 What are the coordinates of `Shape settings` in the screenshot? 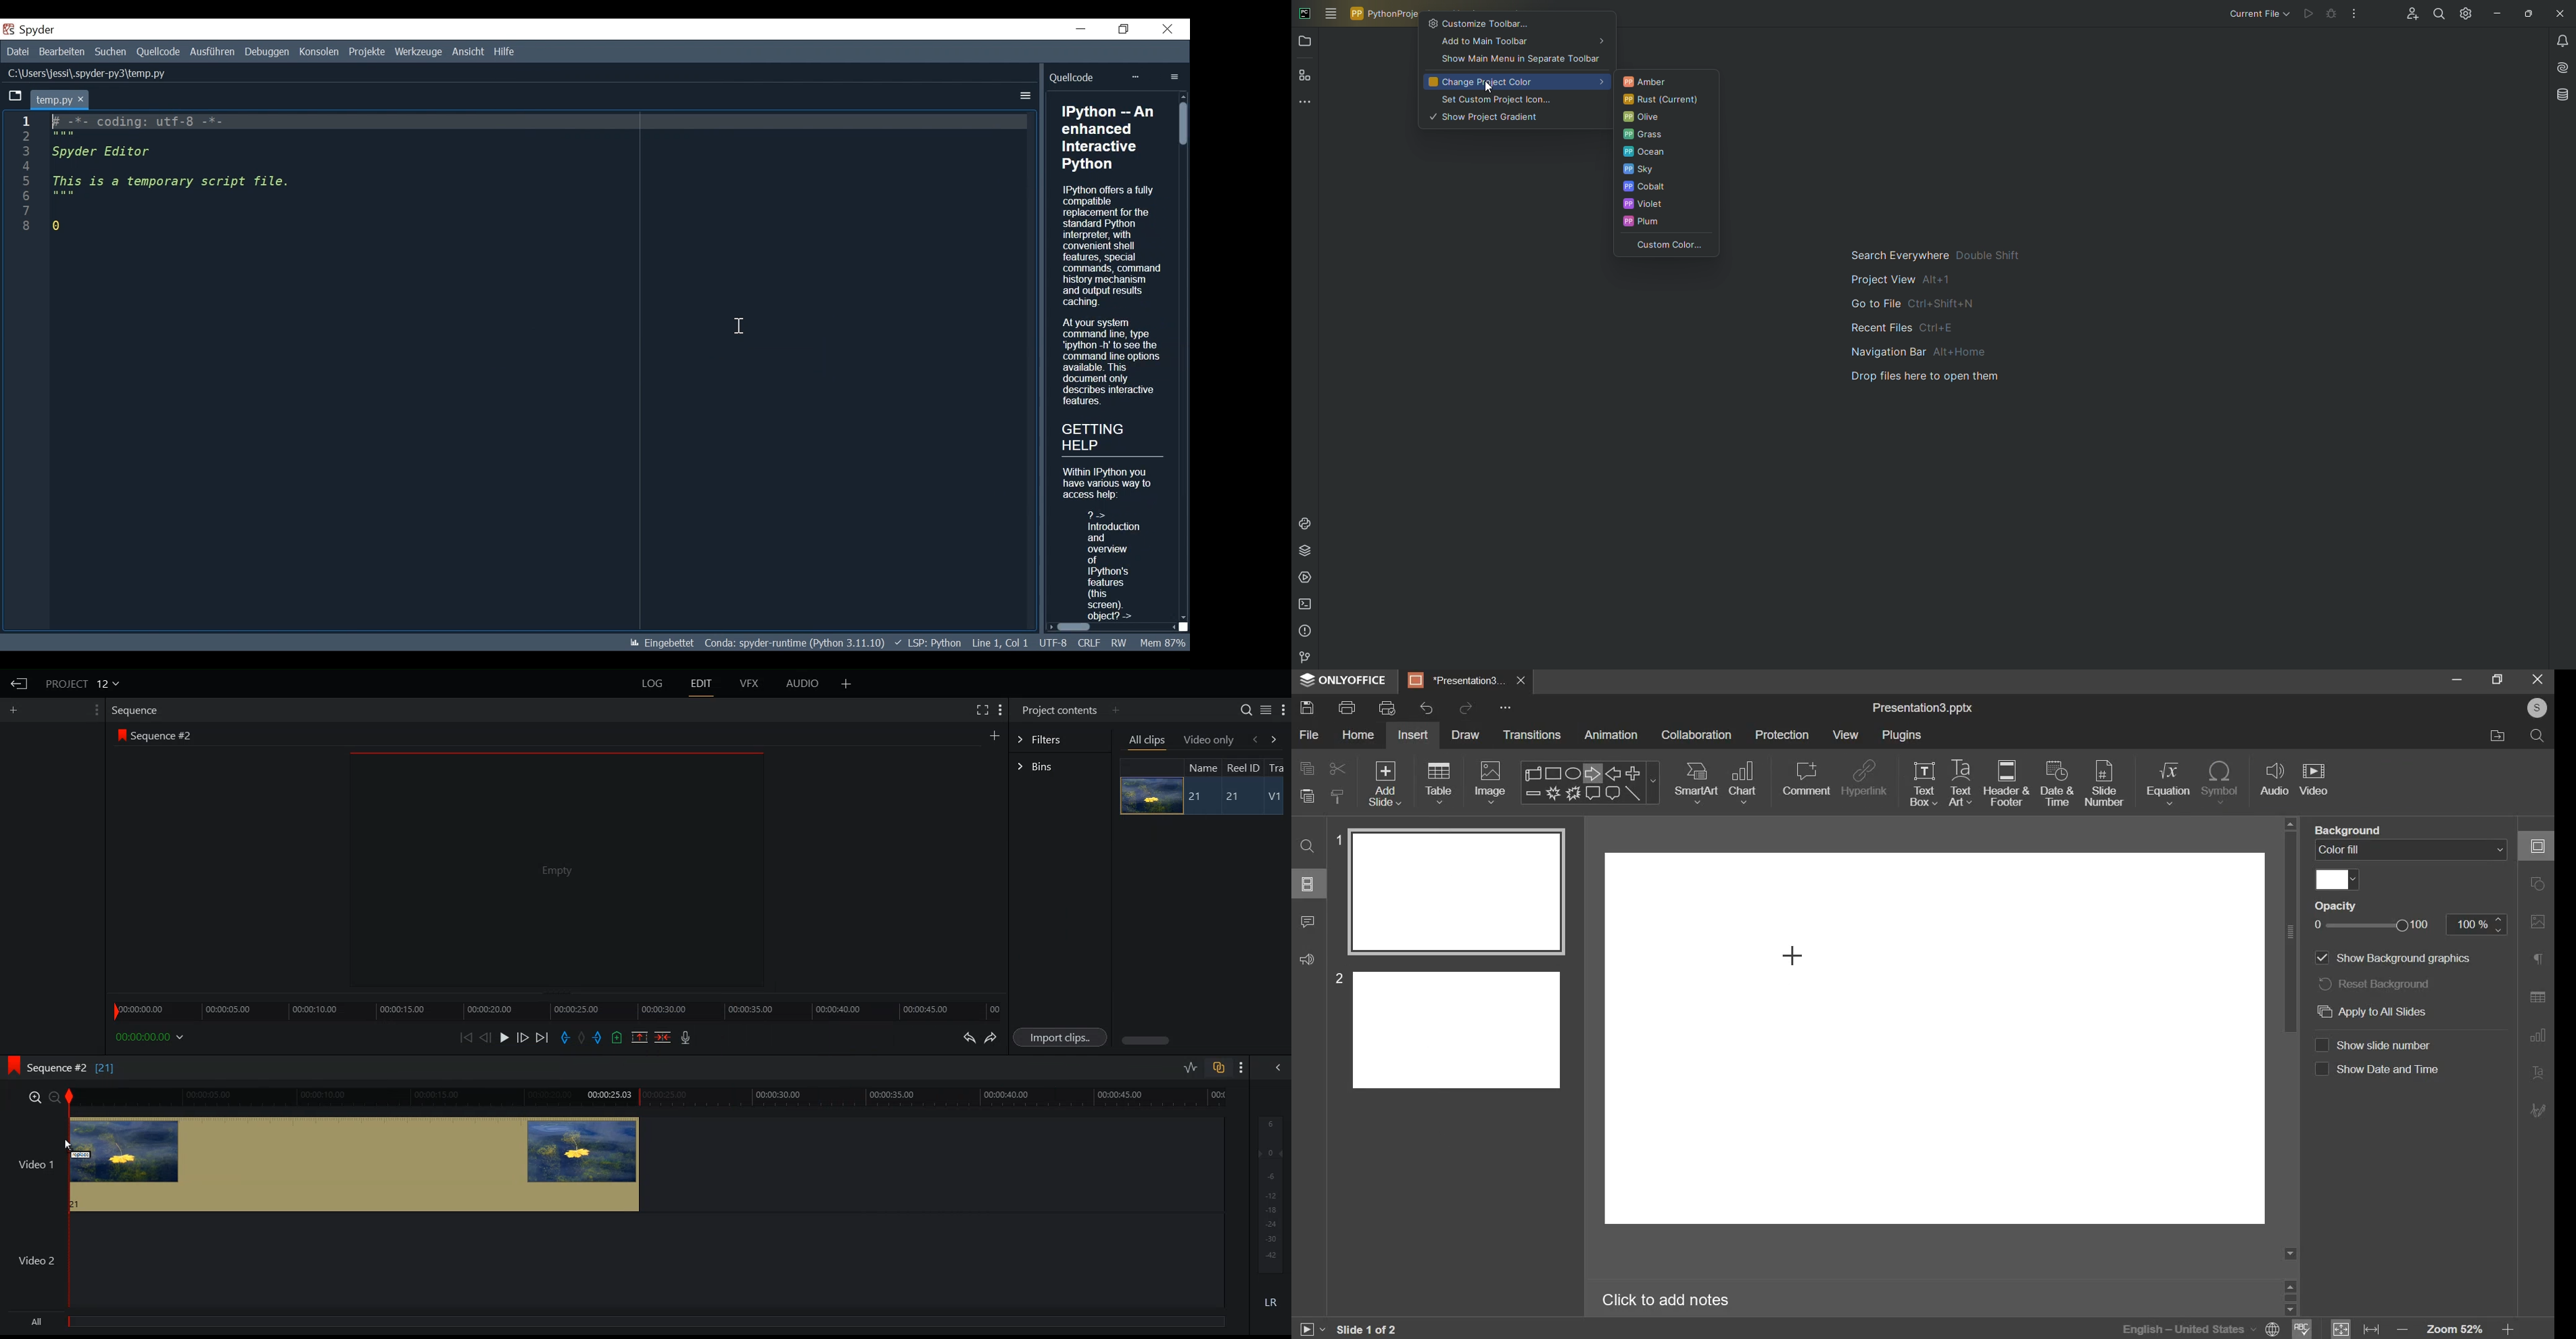 It's located at (2537, 883).